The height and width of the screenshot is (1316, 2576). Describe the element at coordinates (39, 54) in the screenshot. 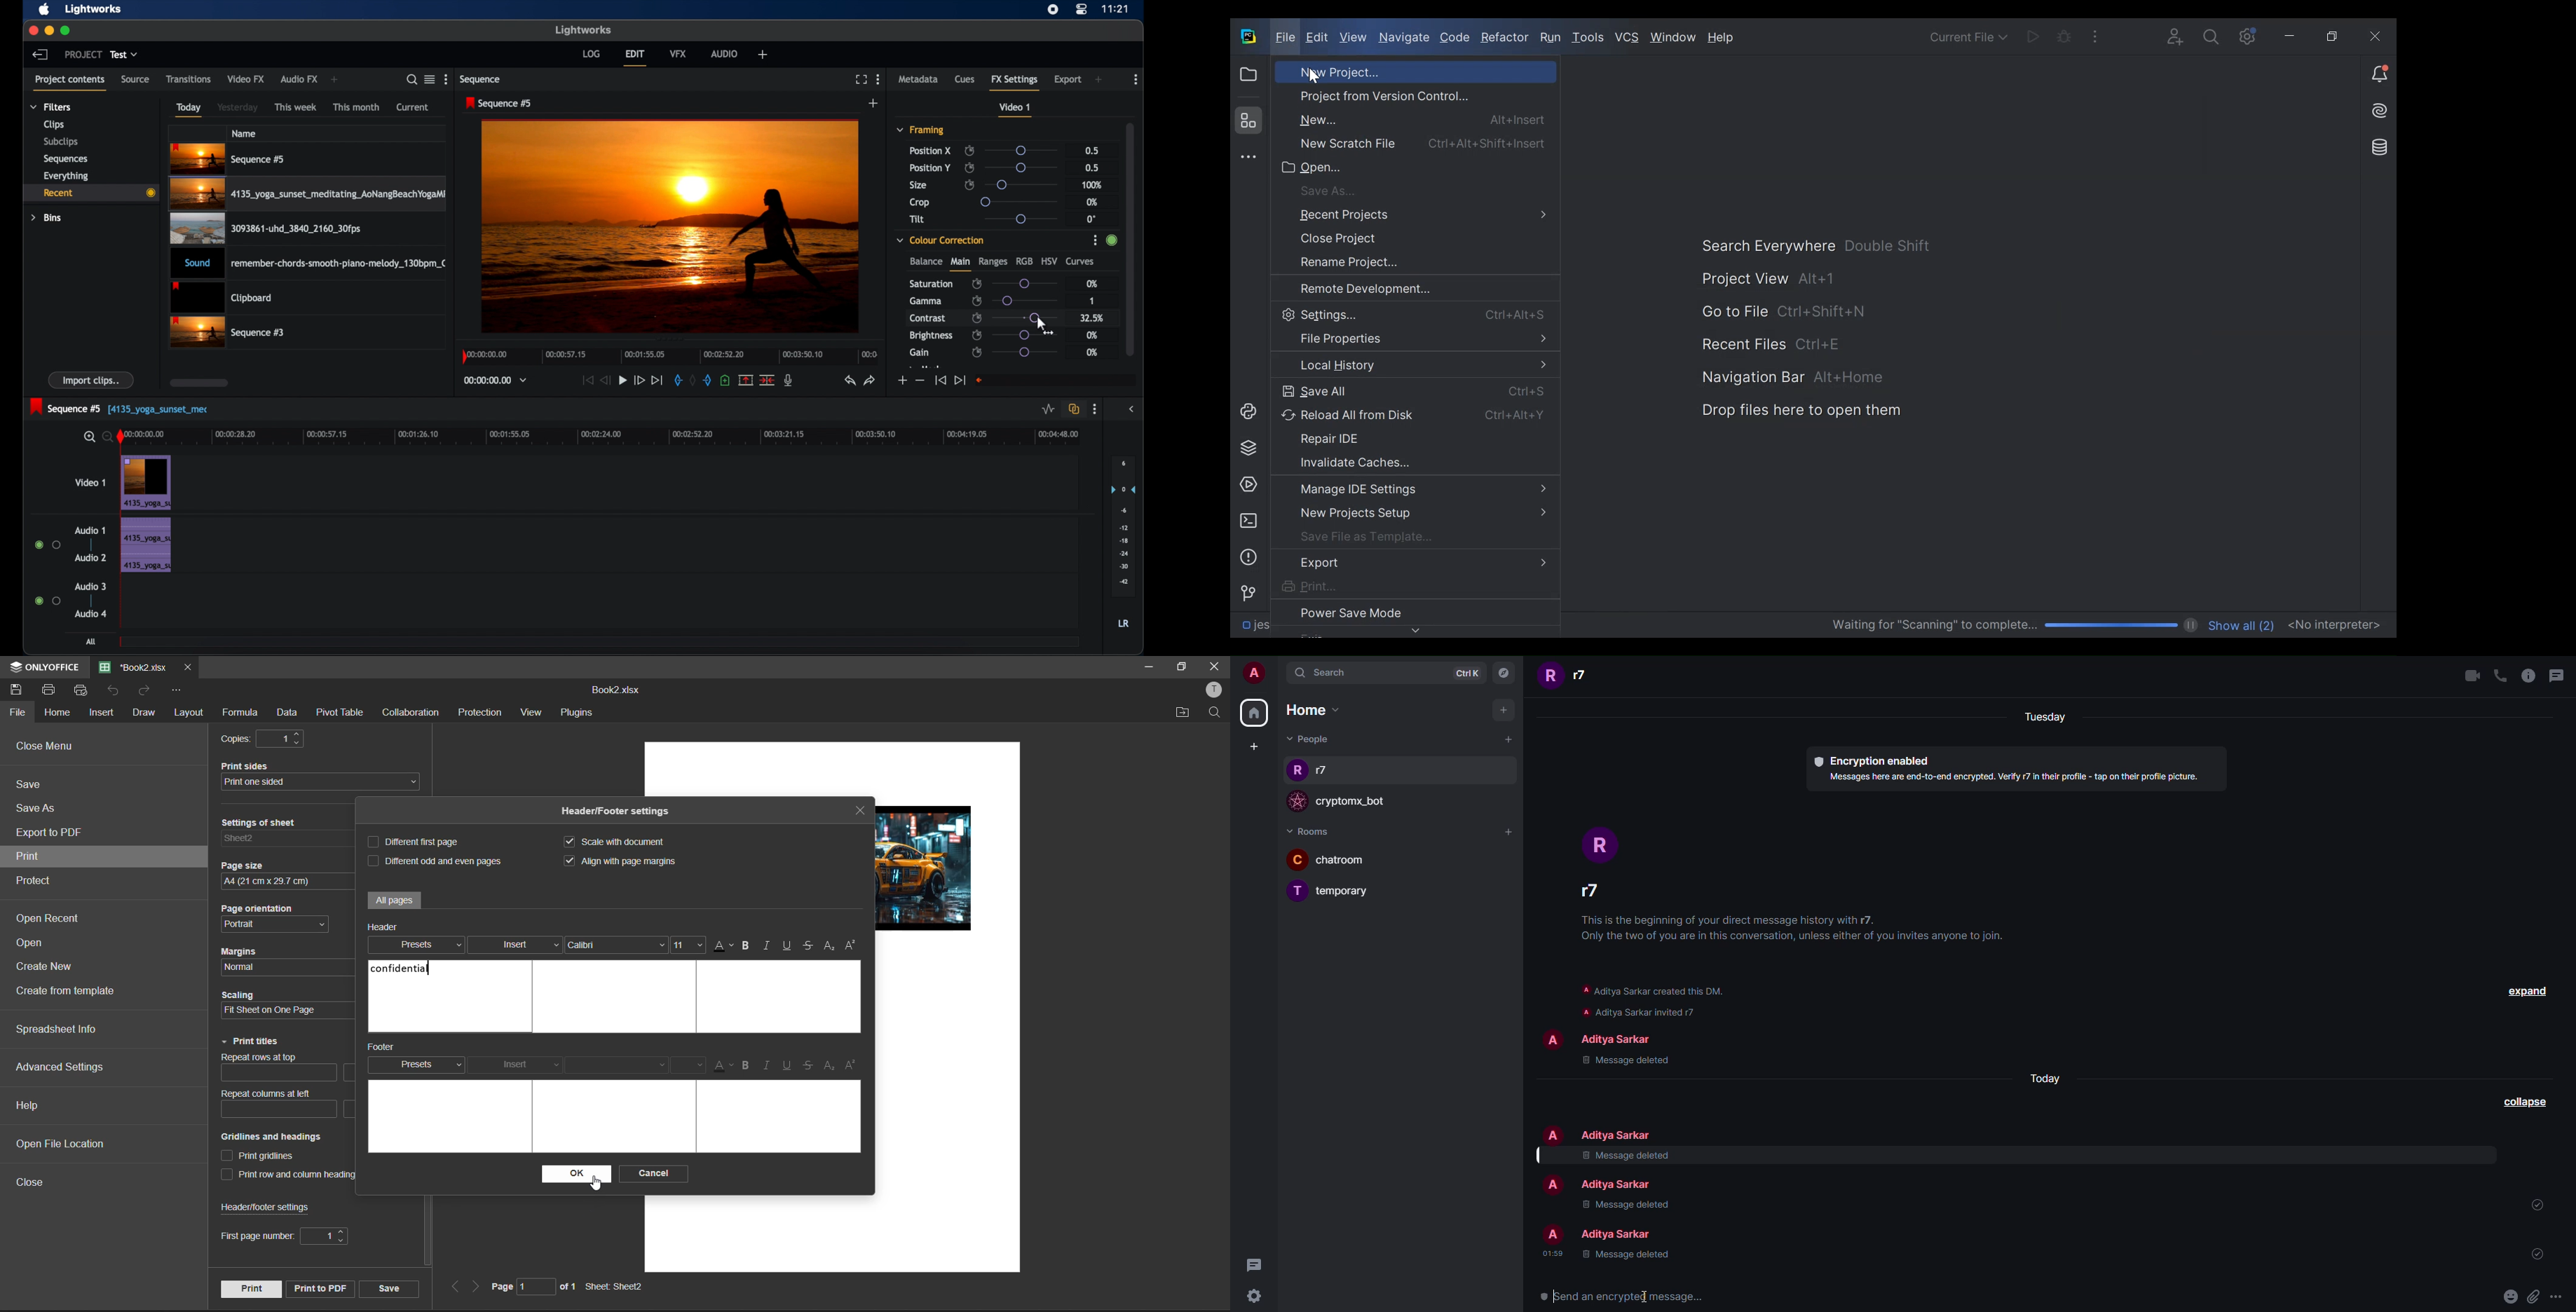

I see `back` at that location.